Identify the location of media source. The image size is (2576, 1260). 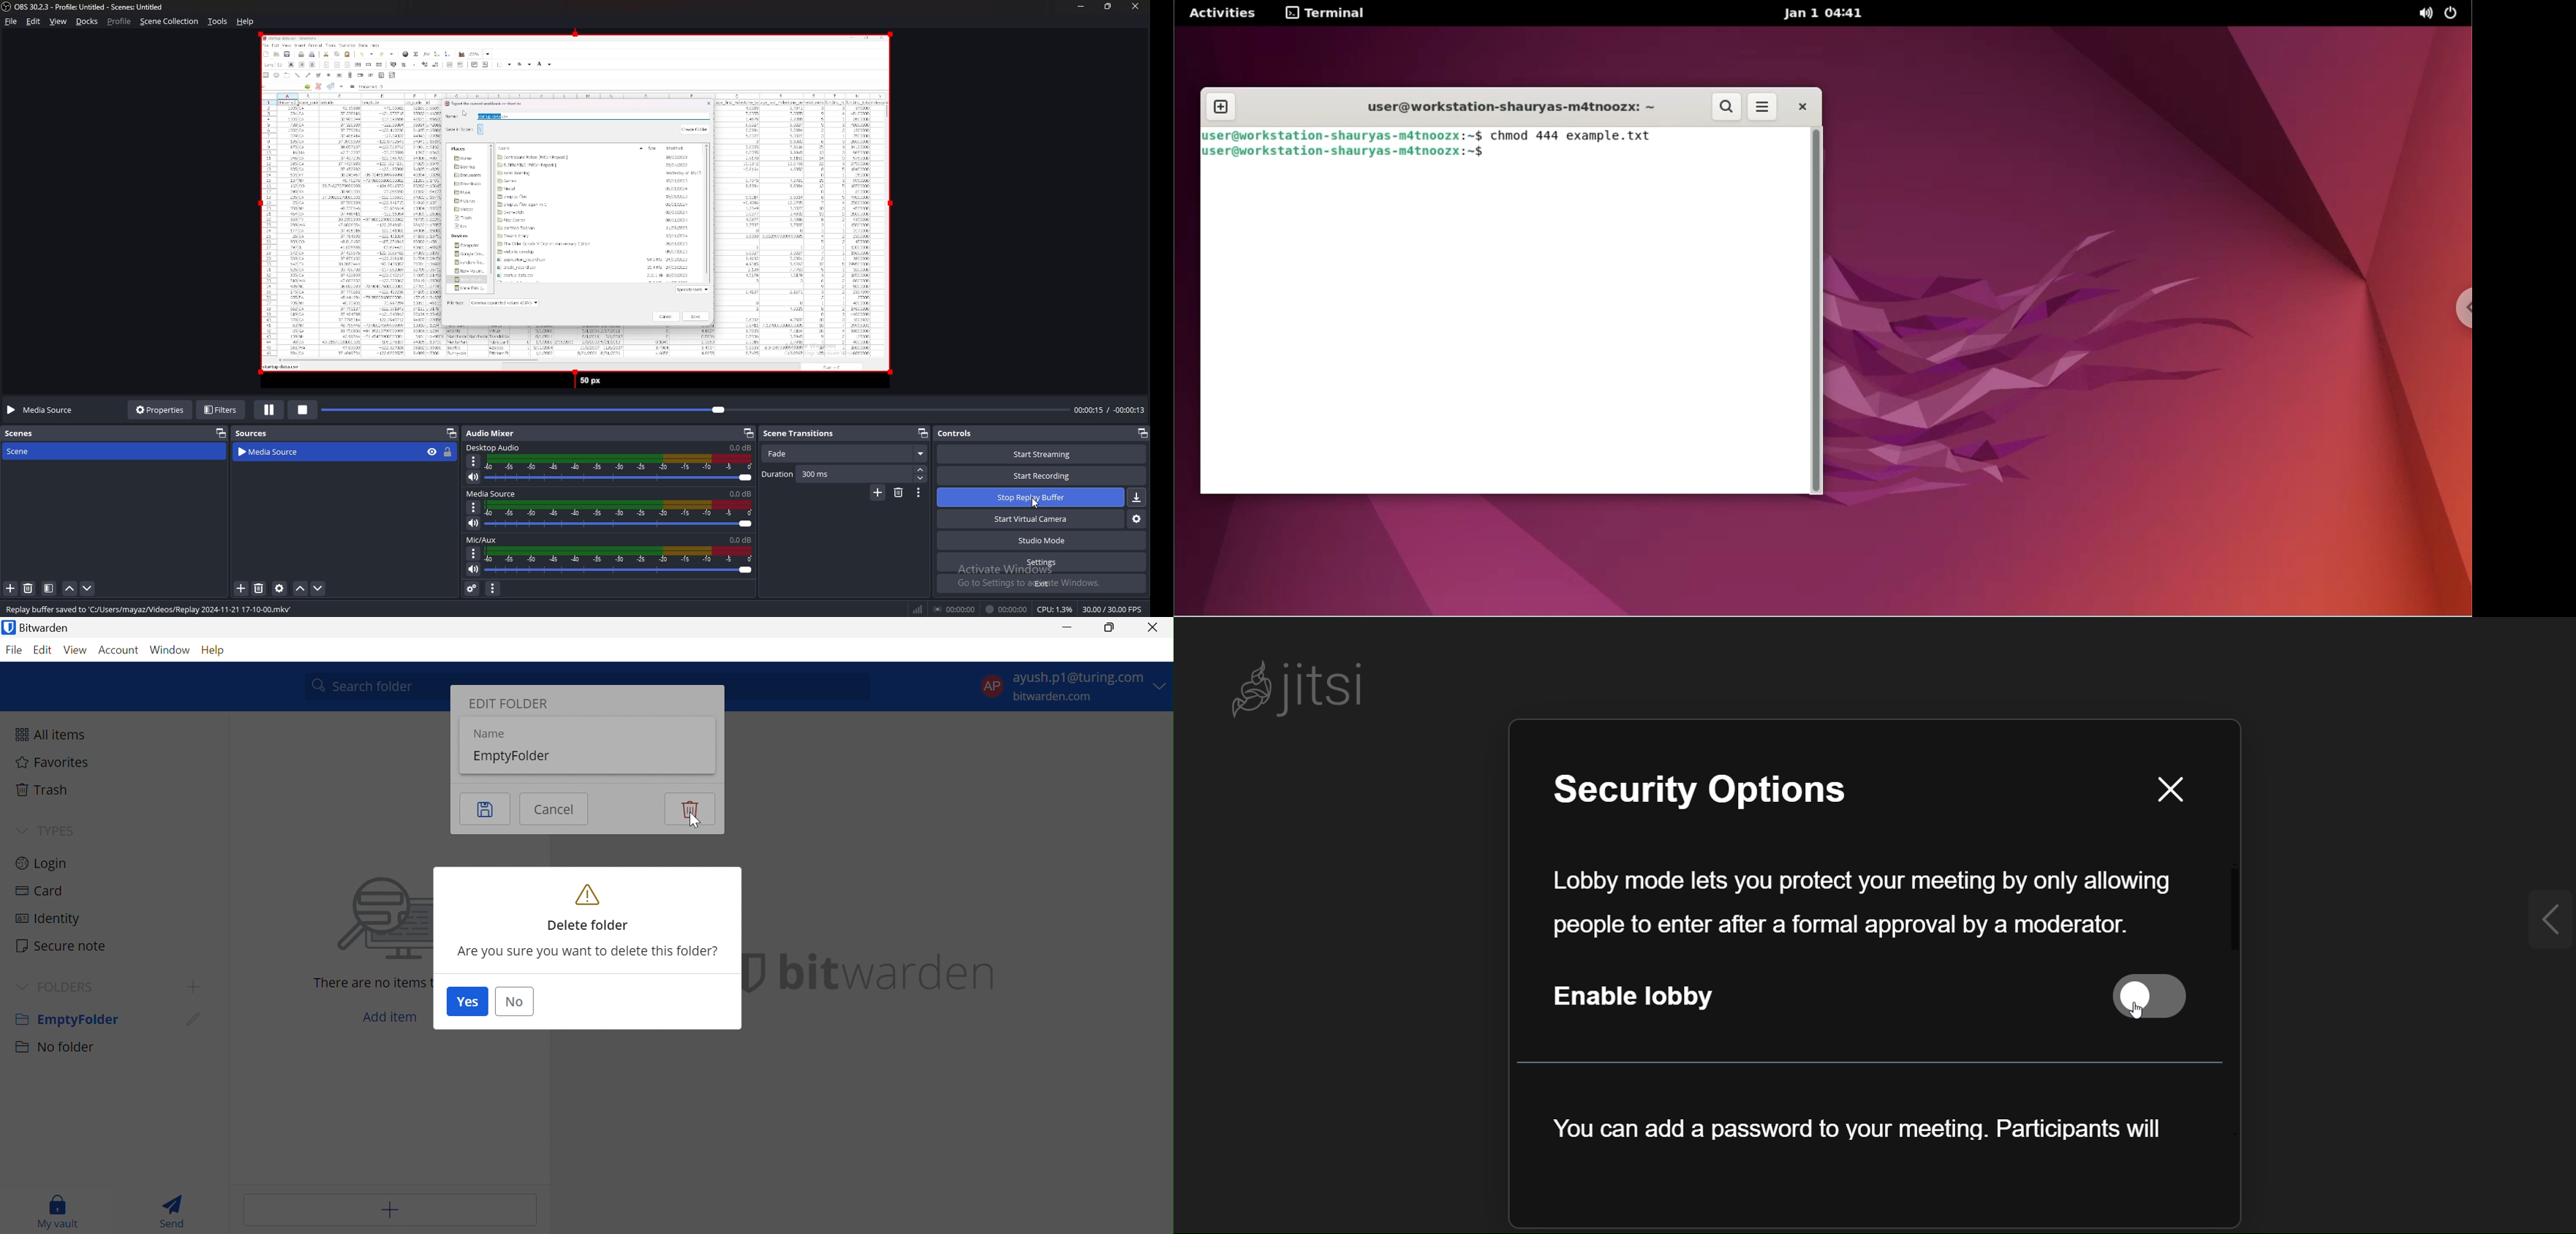
(43, 410).